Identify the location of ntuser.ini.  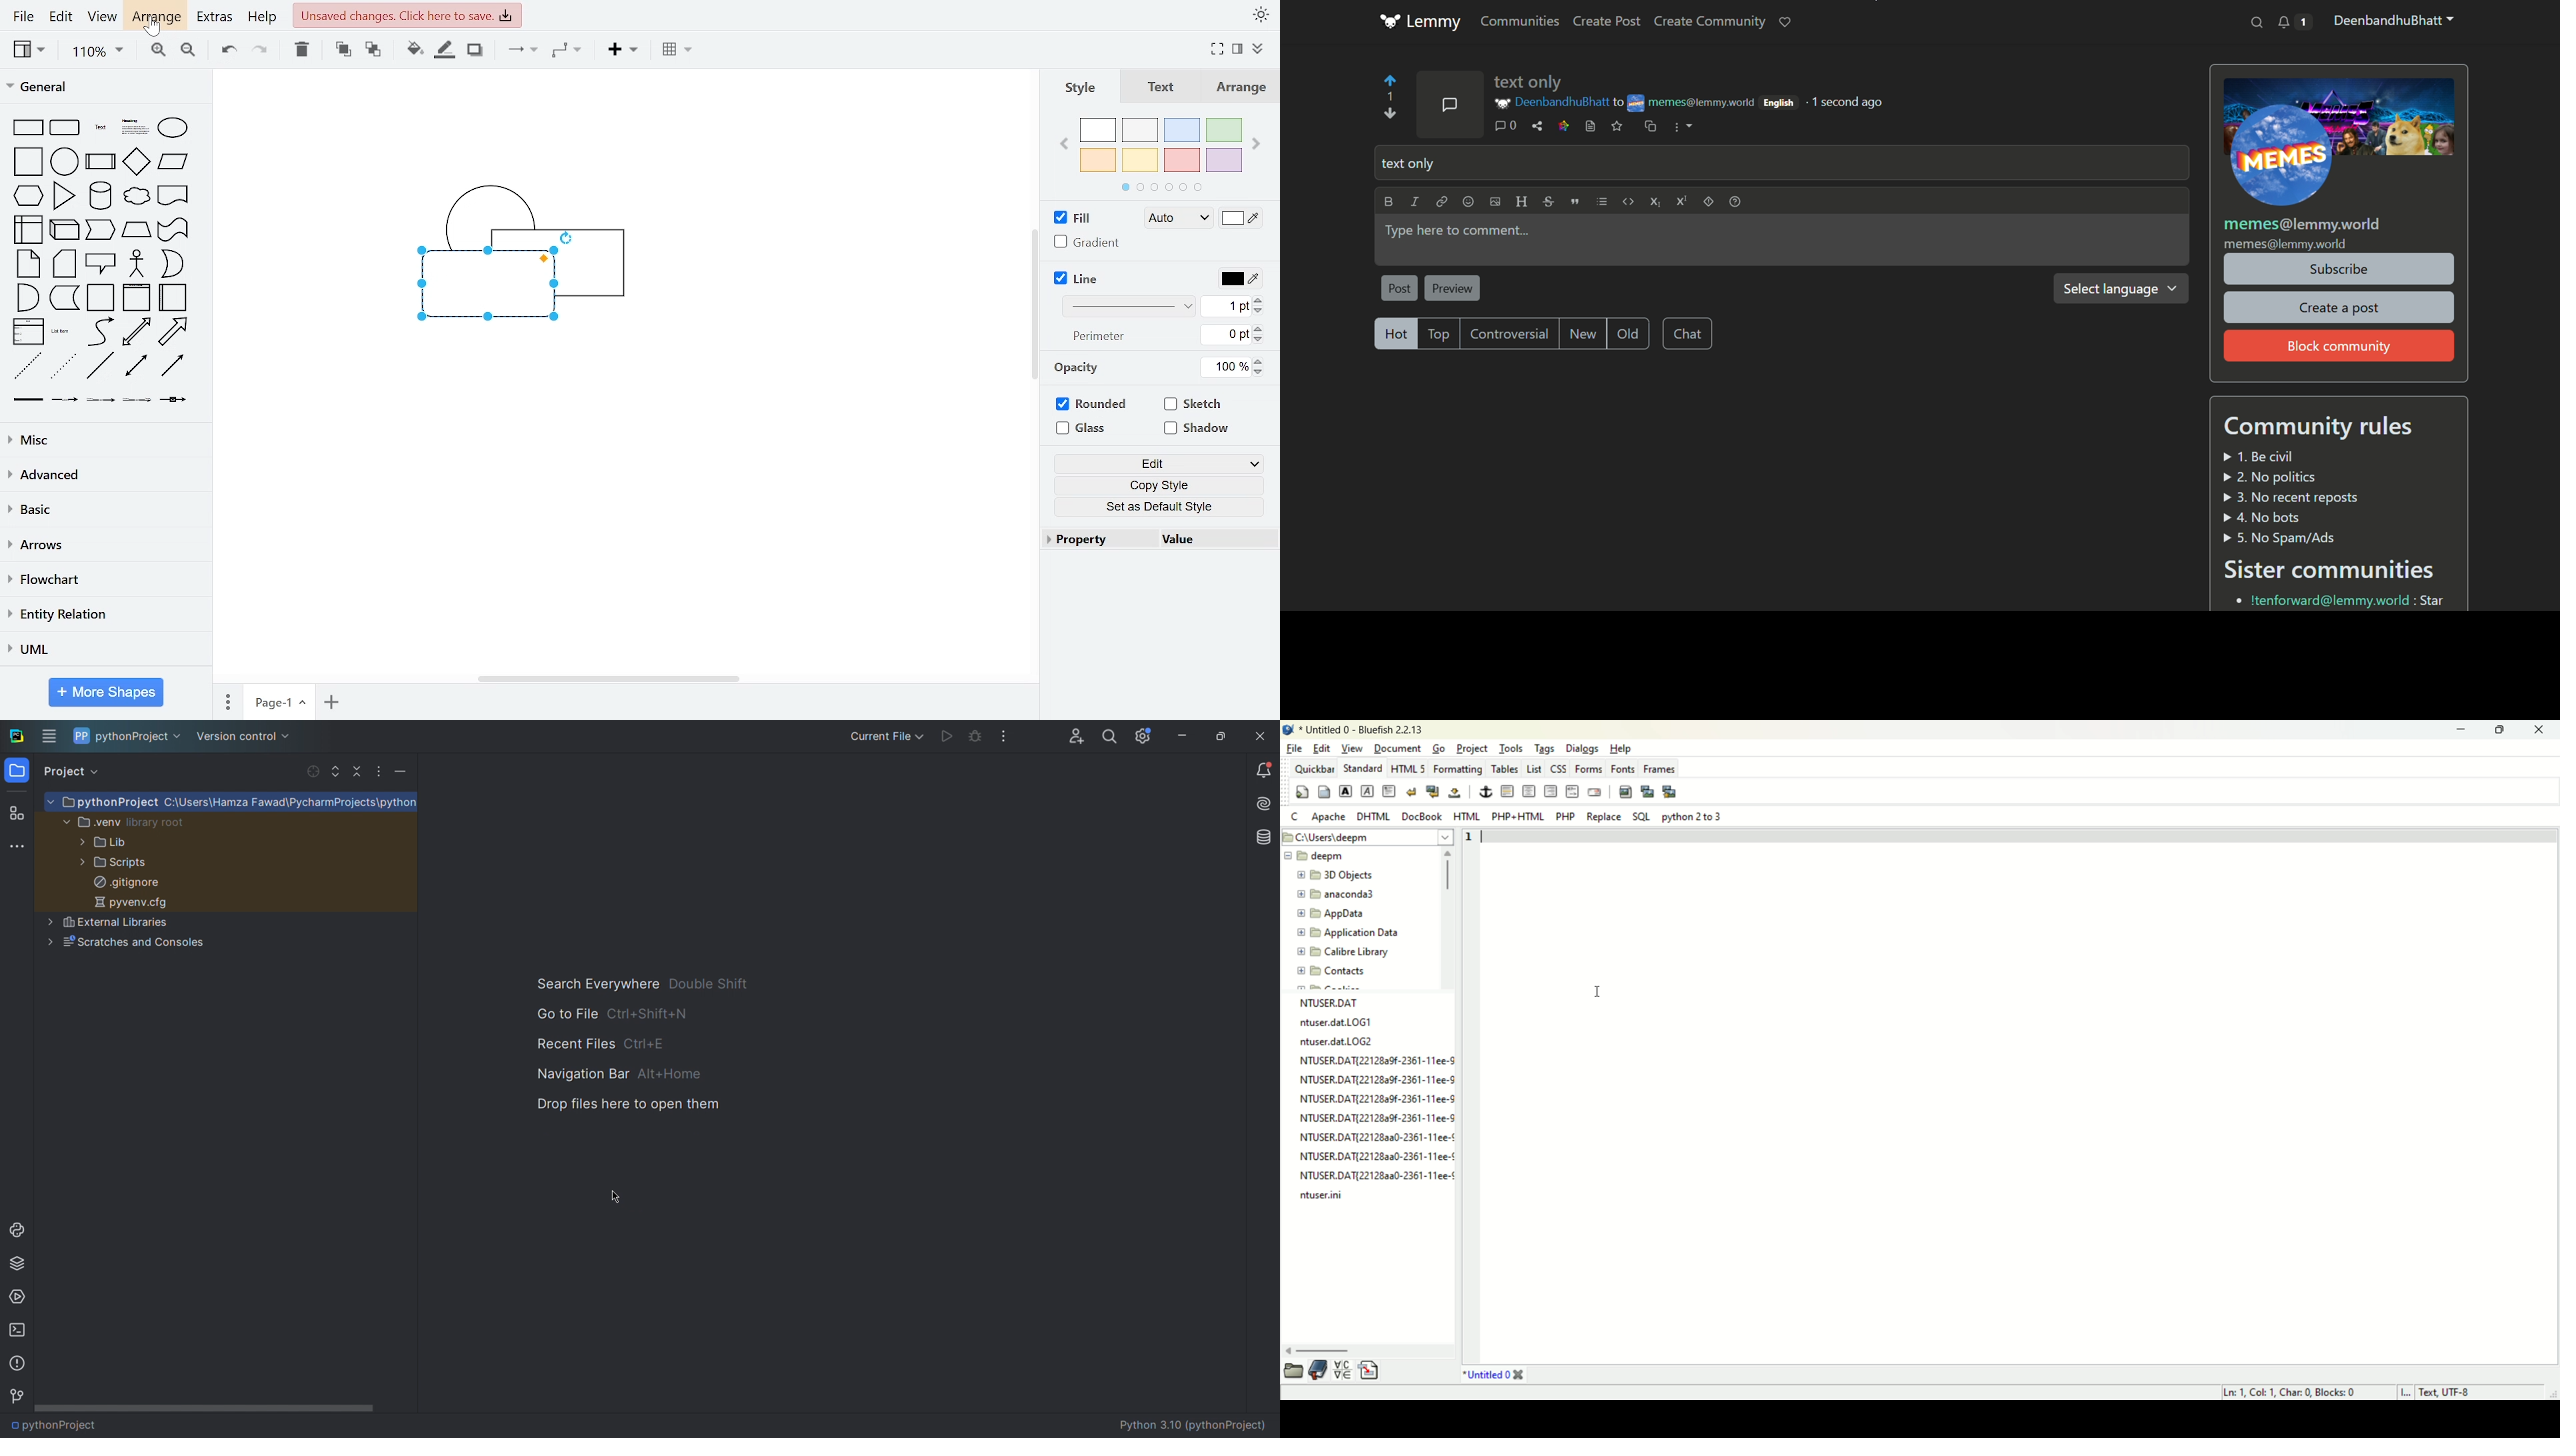
(1321, 1196).